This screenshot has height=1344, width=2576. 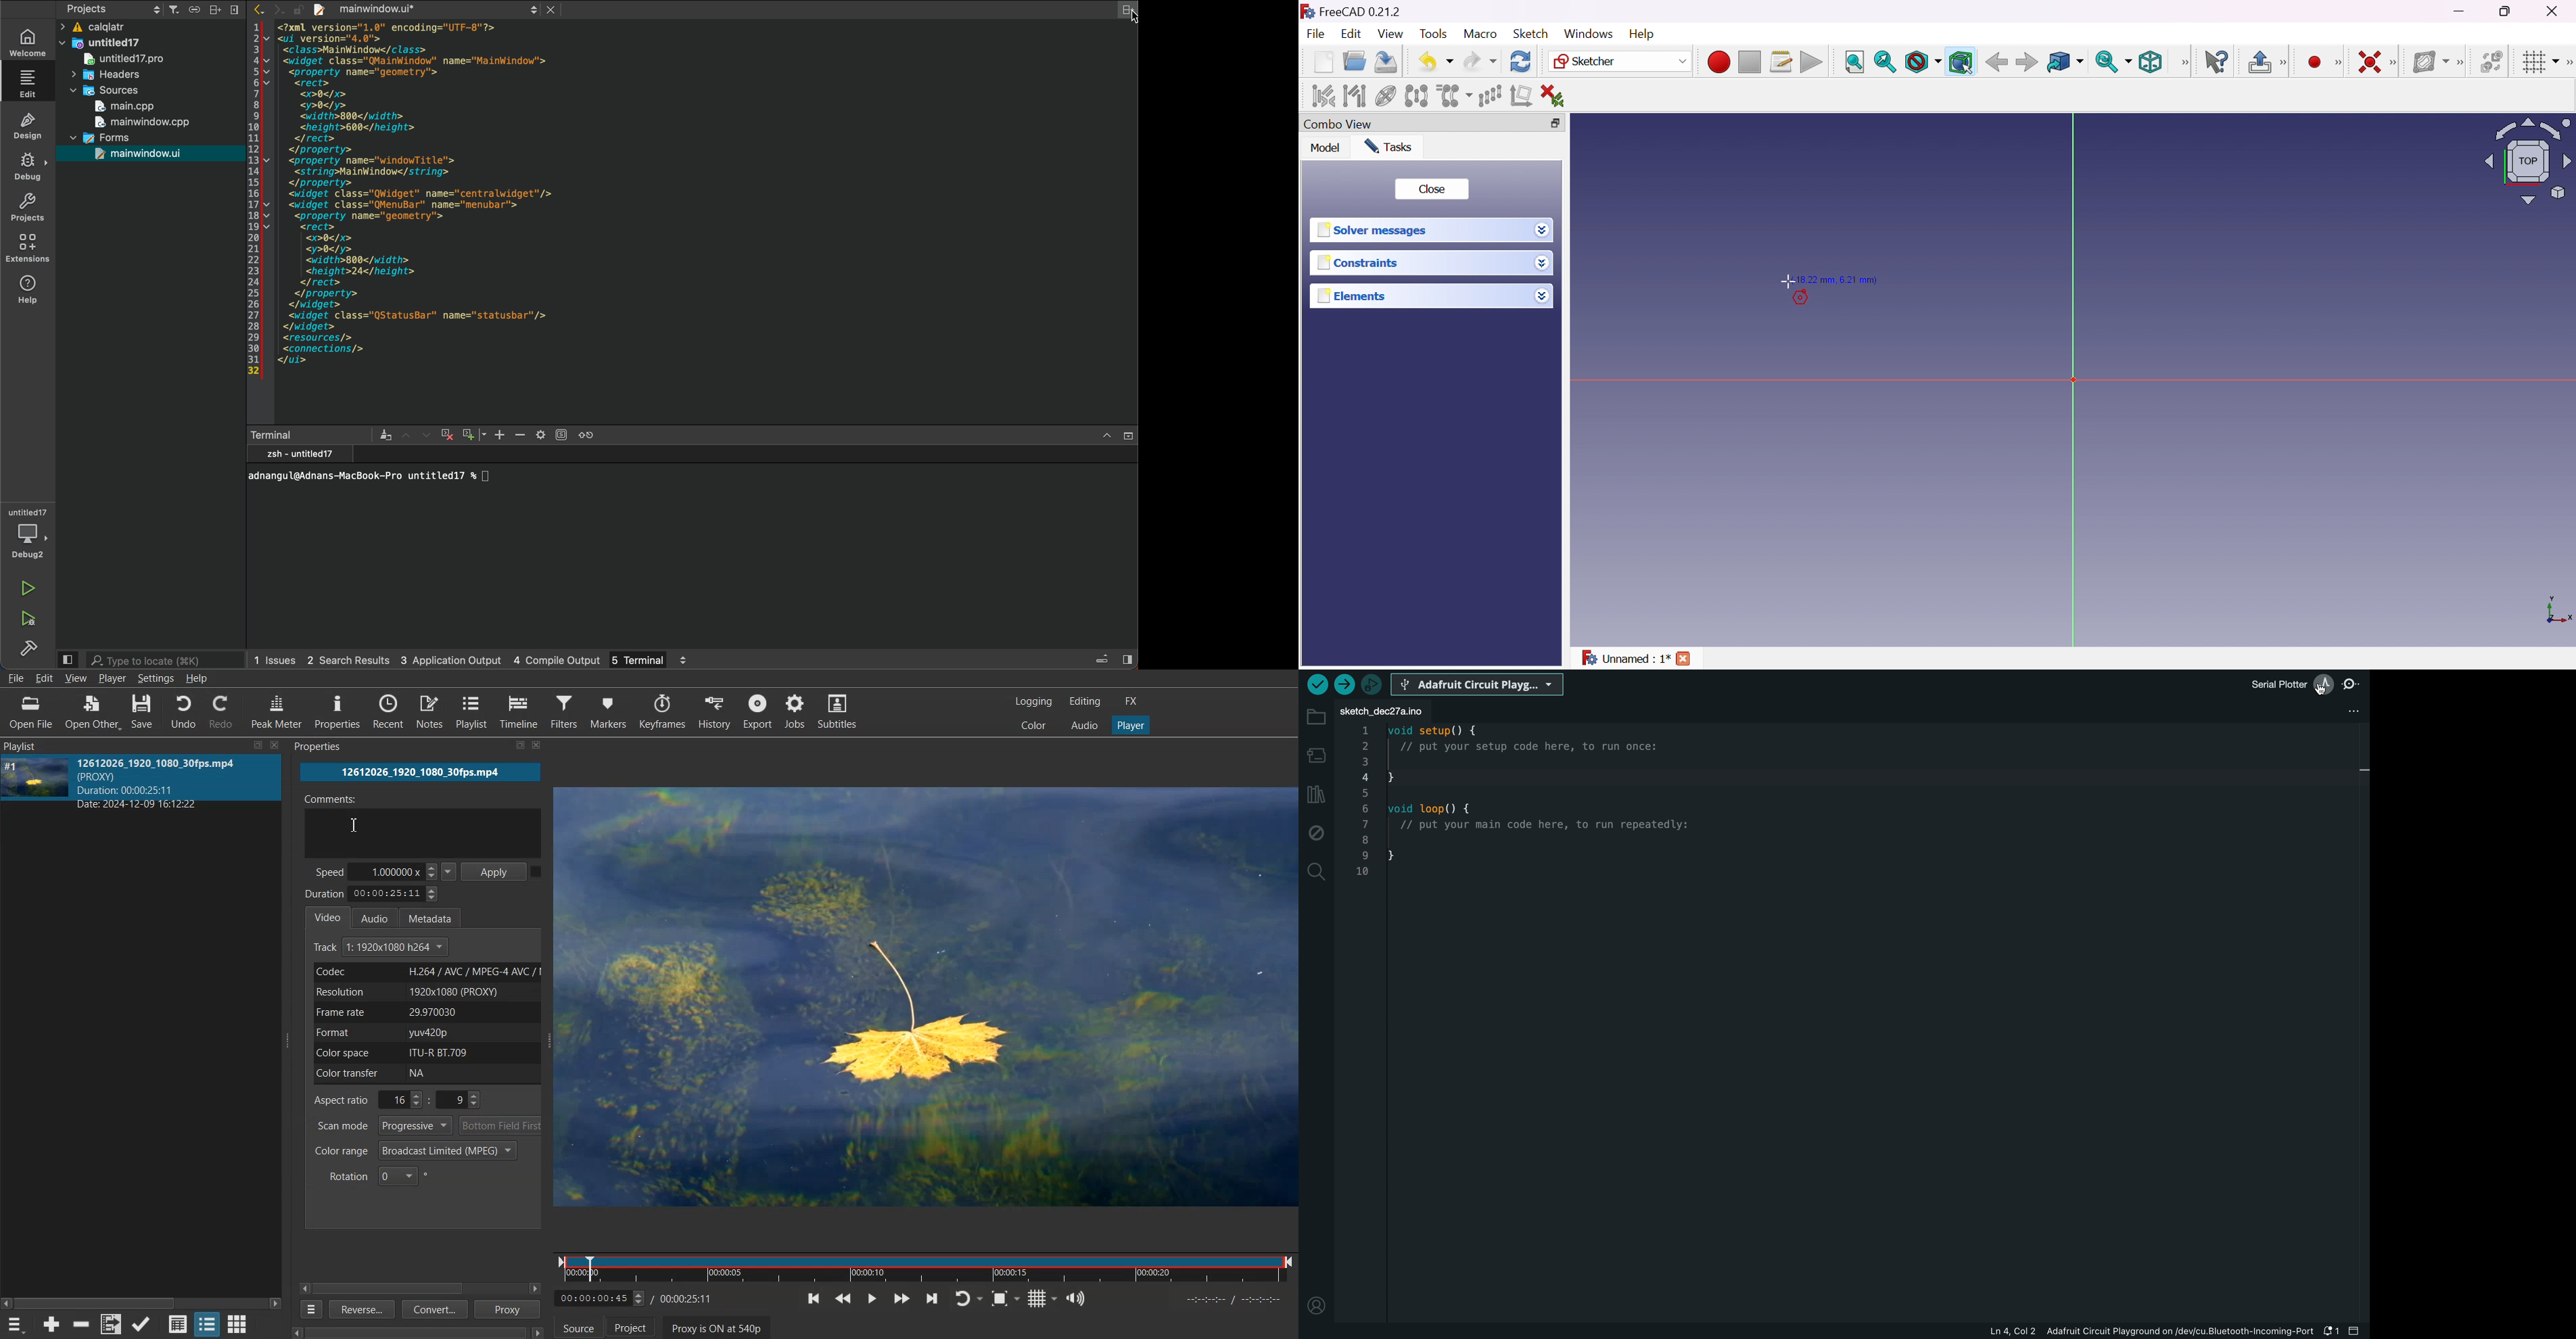 What do you see at coordinates (110, 1324) in the screenshot?
I see `Add file to playlist` at bounding box center [110, 1324].